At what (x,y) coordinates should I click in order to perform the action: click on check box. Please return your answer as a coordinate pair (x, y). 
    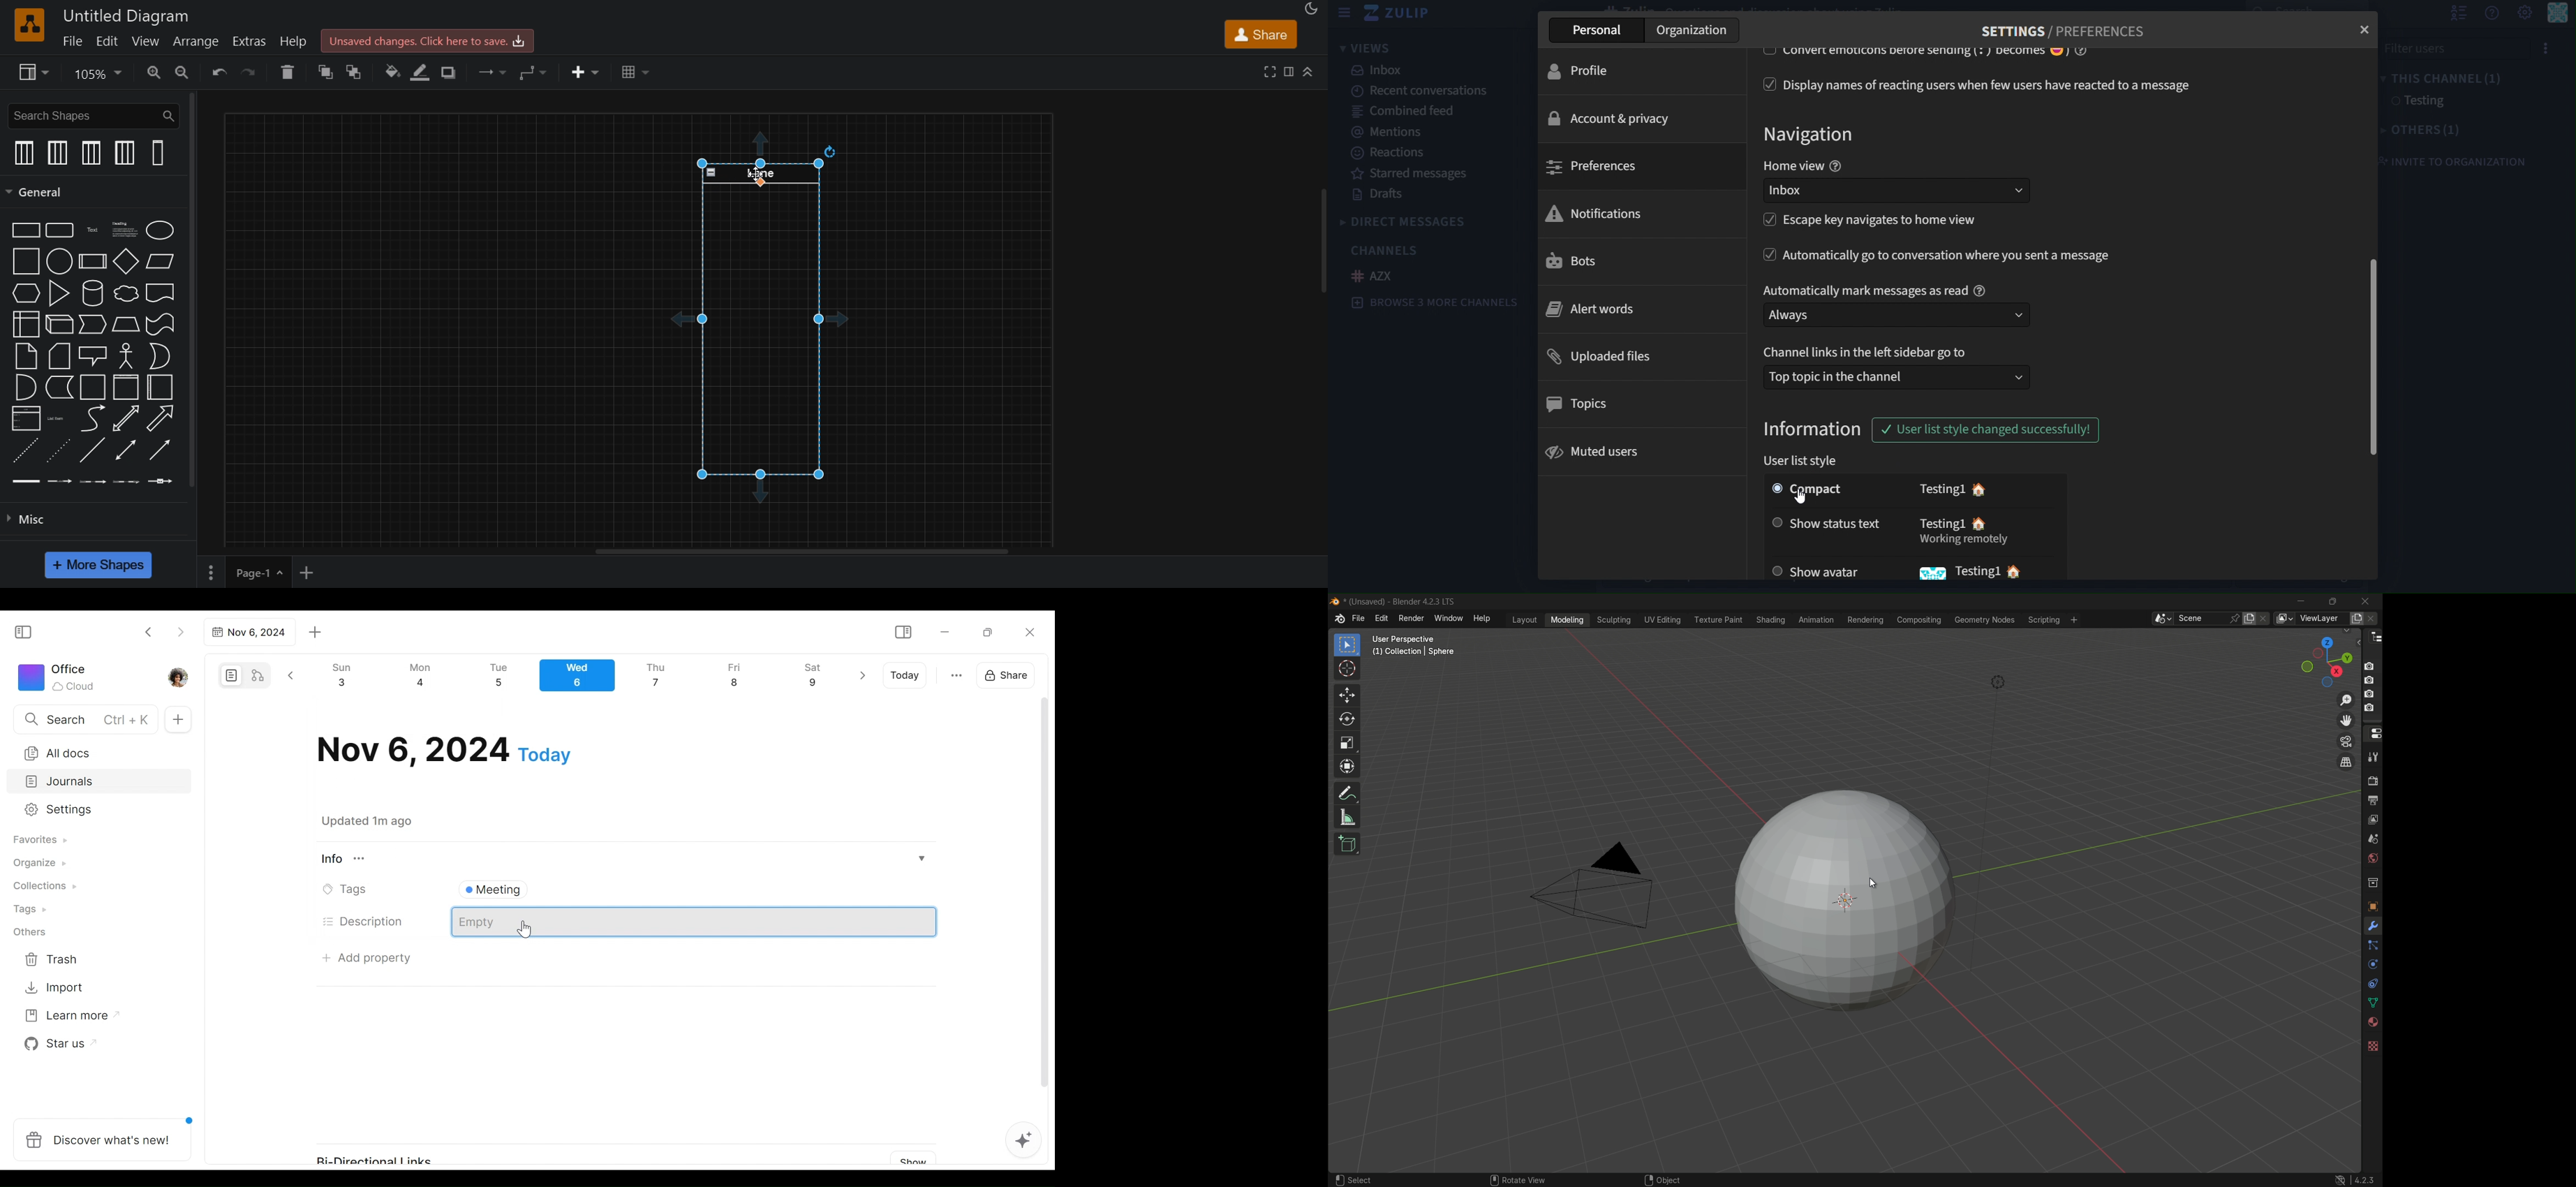
    Looking at the image, I should click on (1761, 53).